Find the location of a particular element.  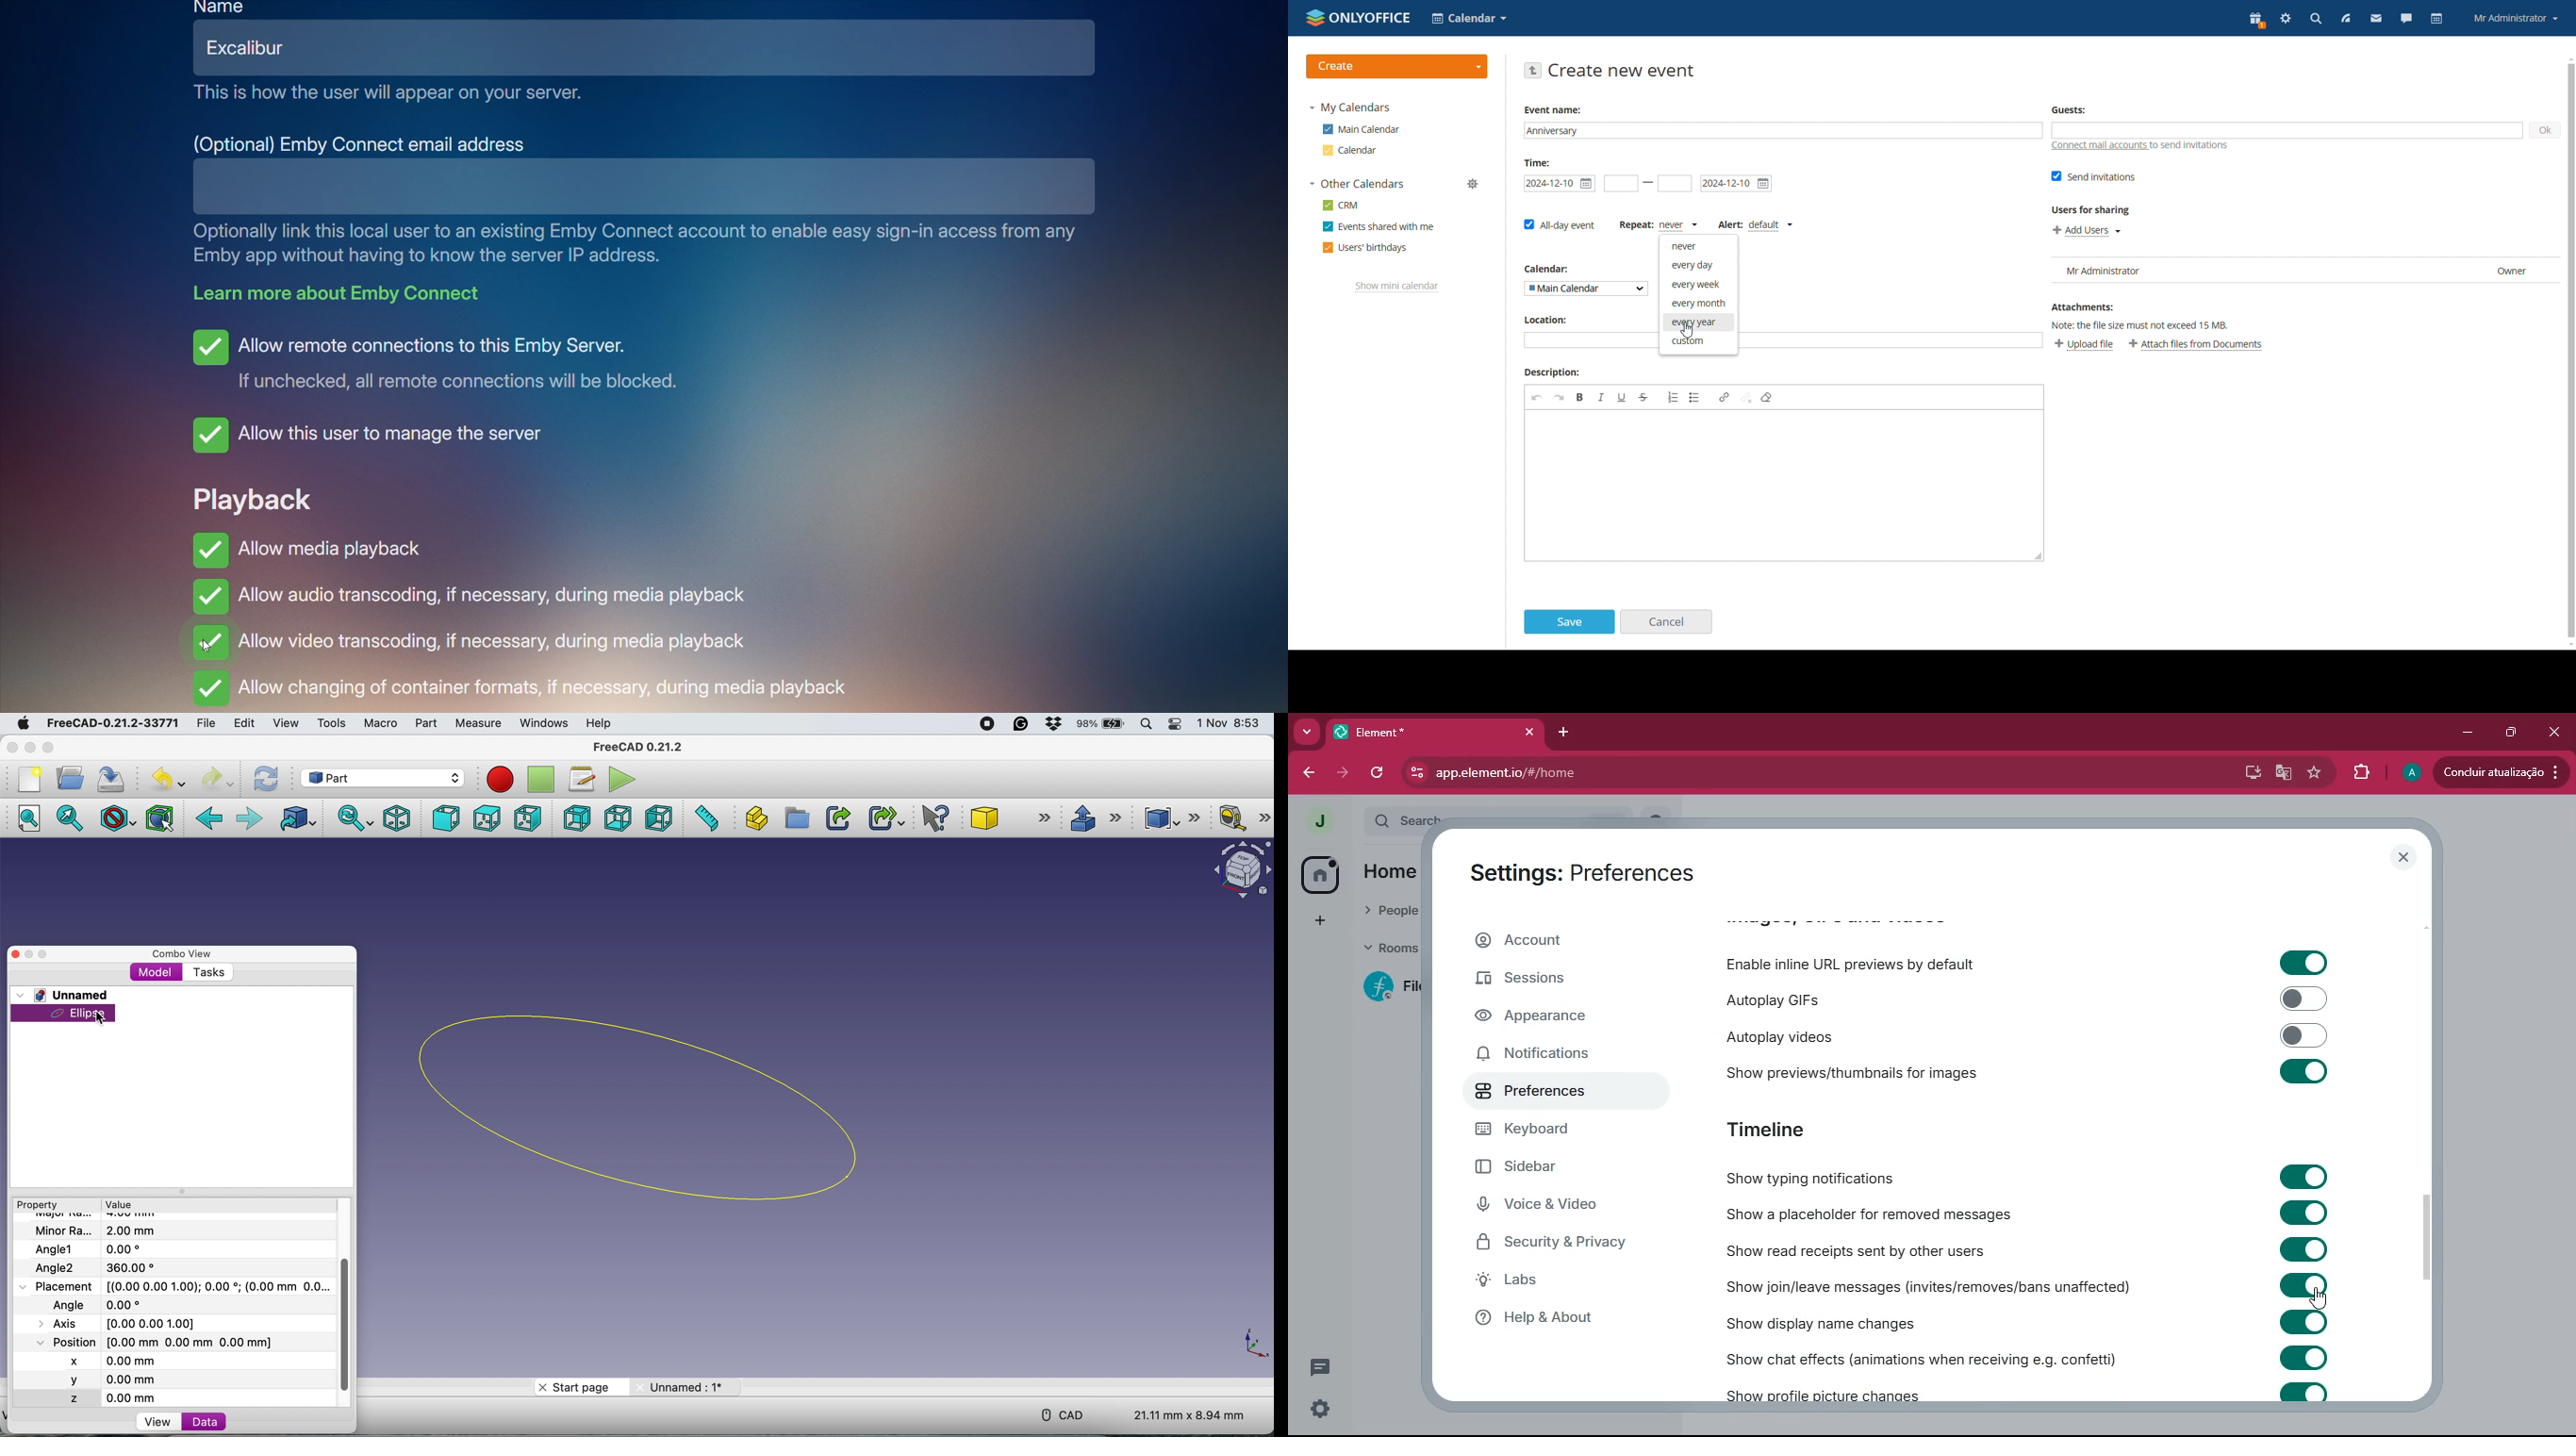

scroll down is located at coordinates (2568, 645).